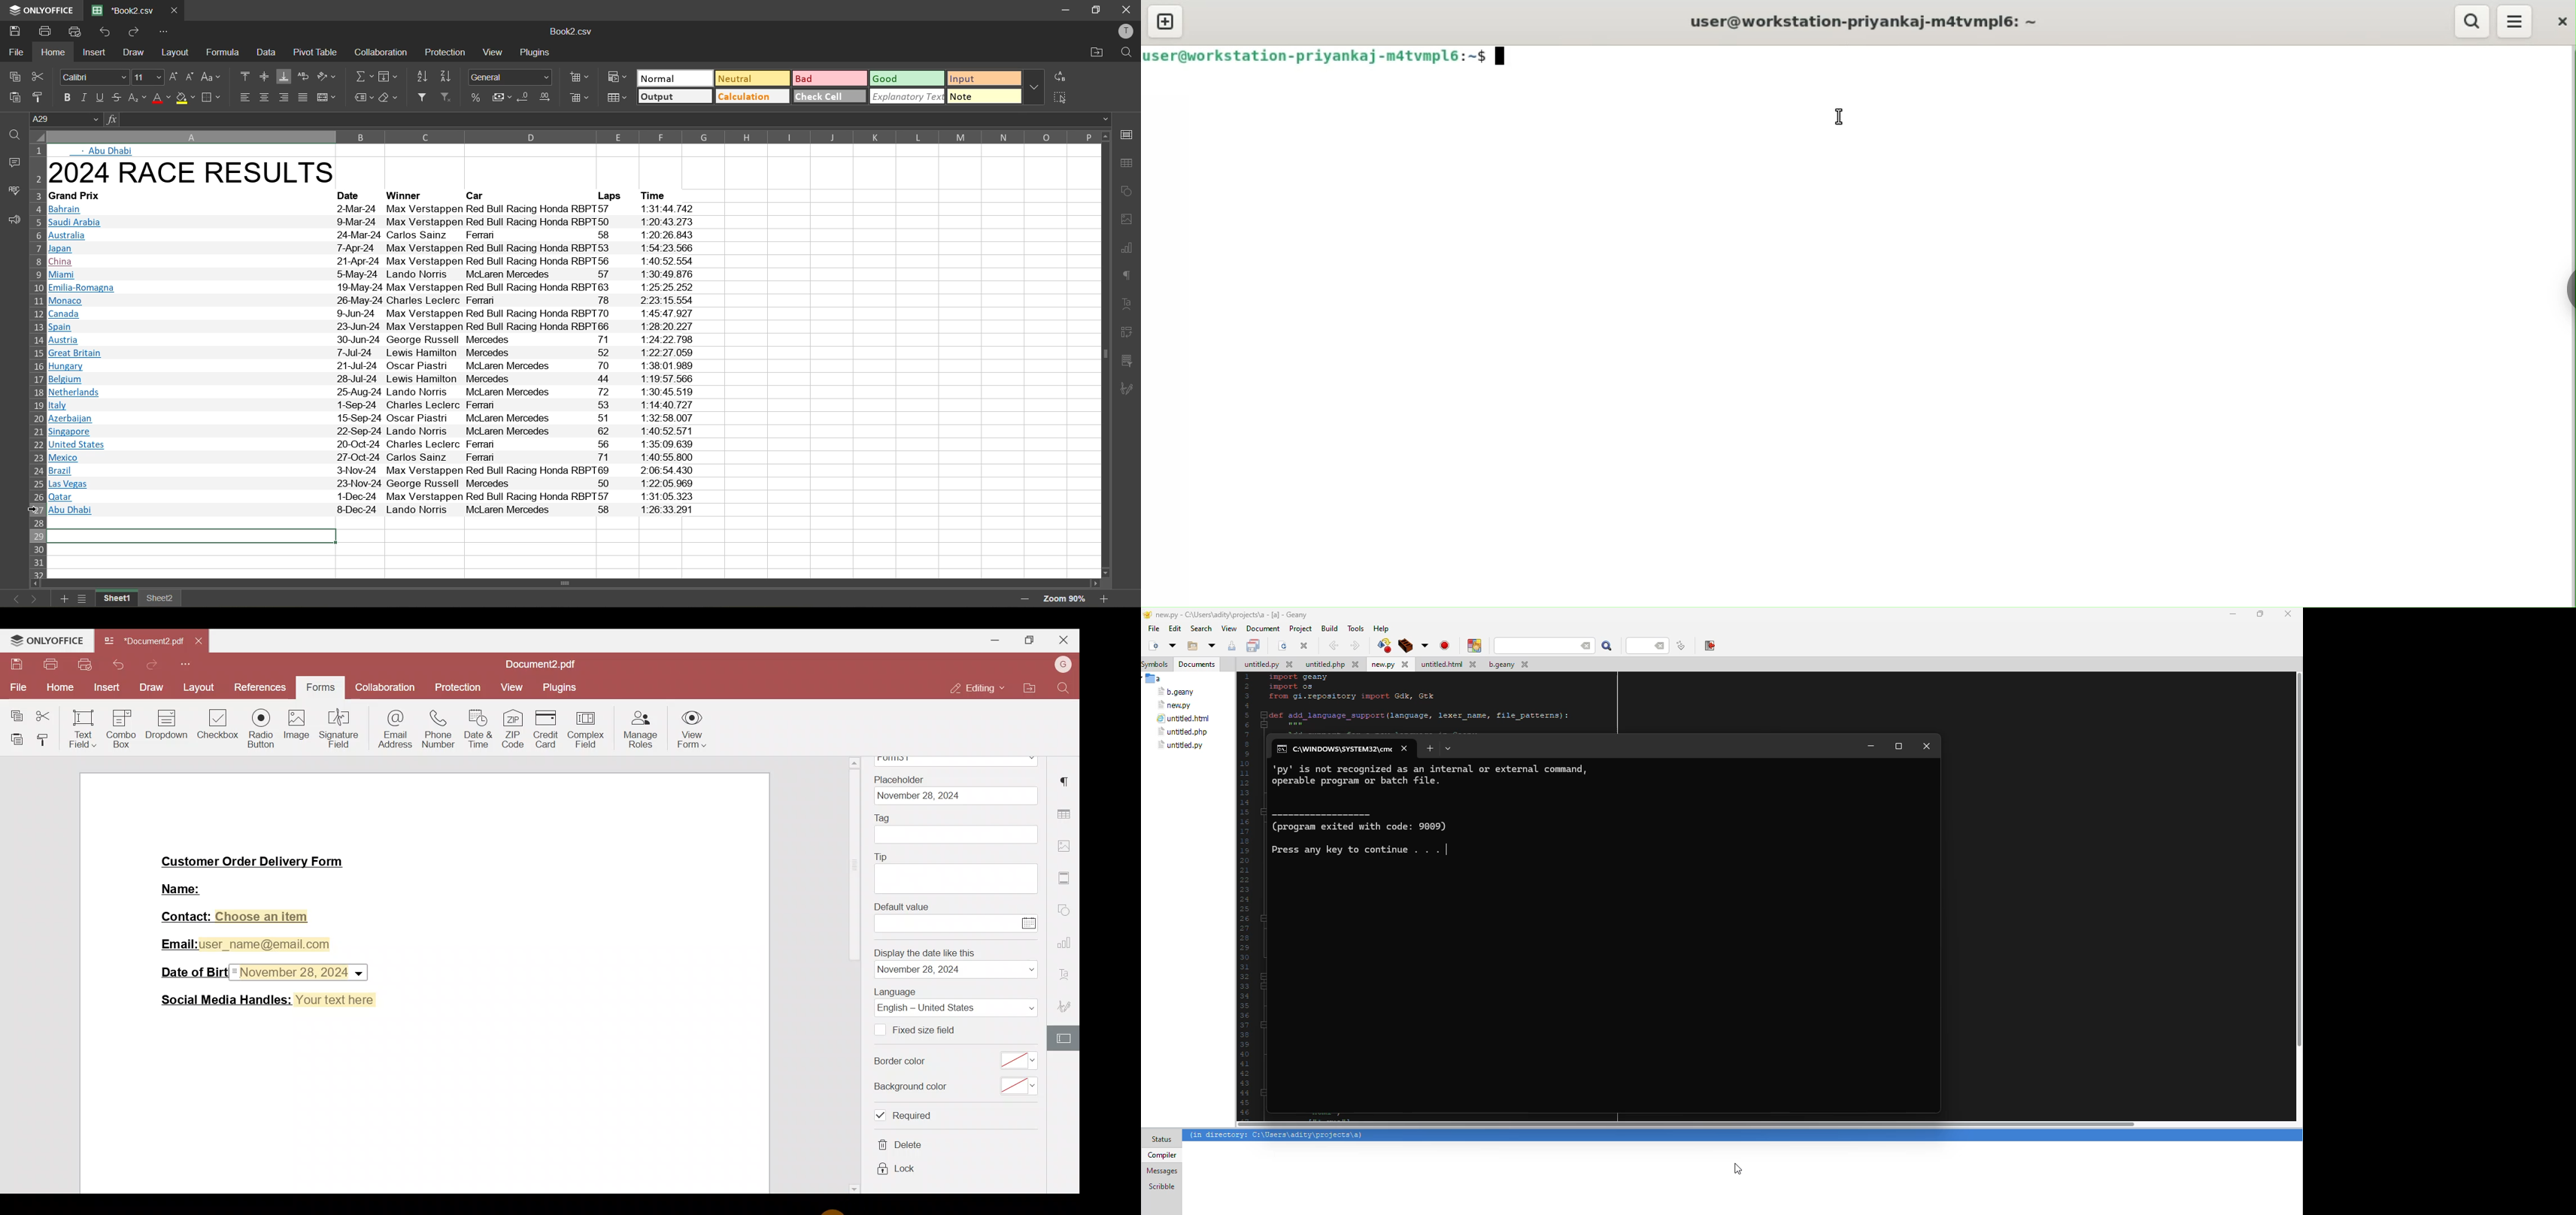 Image resolution: width=2576 pixels, height=1232 pixels. I want to click on save, so click(15, 30).